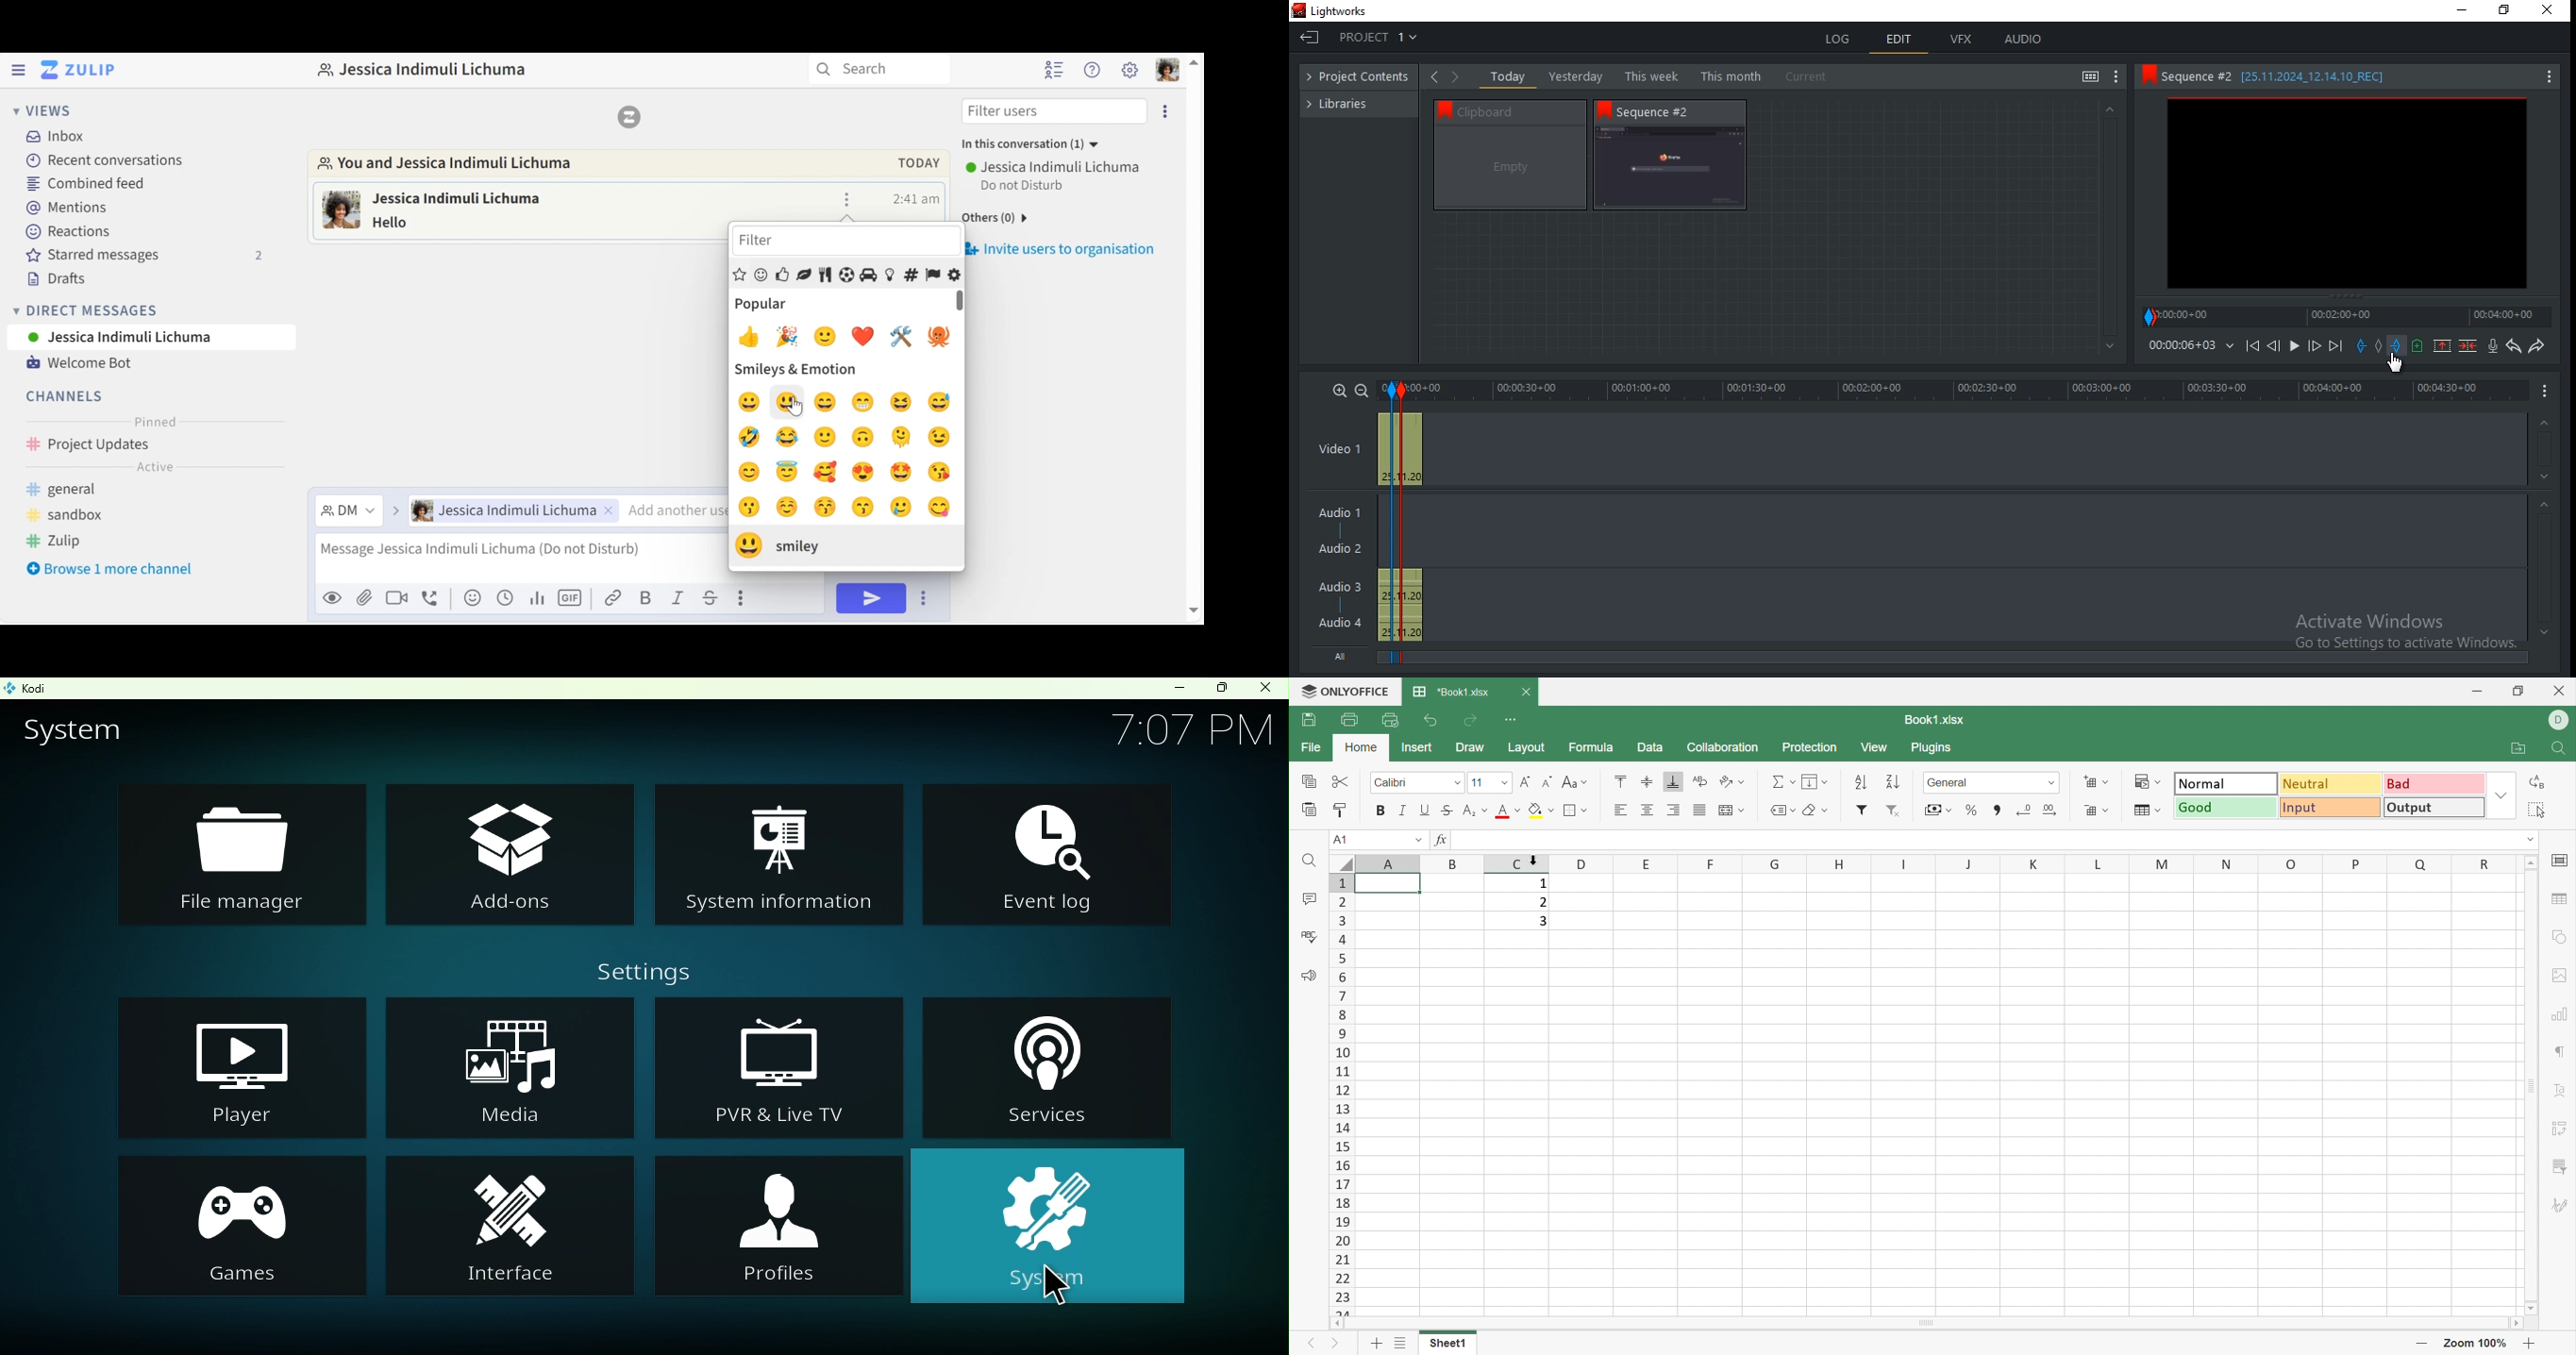 Image resolution: width=2576 pixels, height=1372 pixels. I want to click on 2, so click(1540, 901).